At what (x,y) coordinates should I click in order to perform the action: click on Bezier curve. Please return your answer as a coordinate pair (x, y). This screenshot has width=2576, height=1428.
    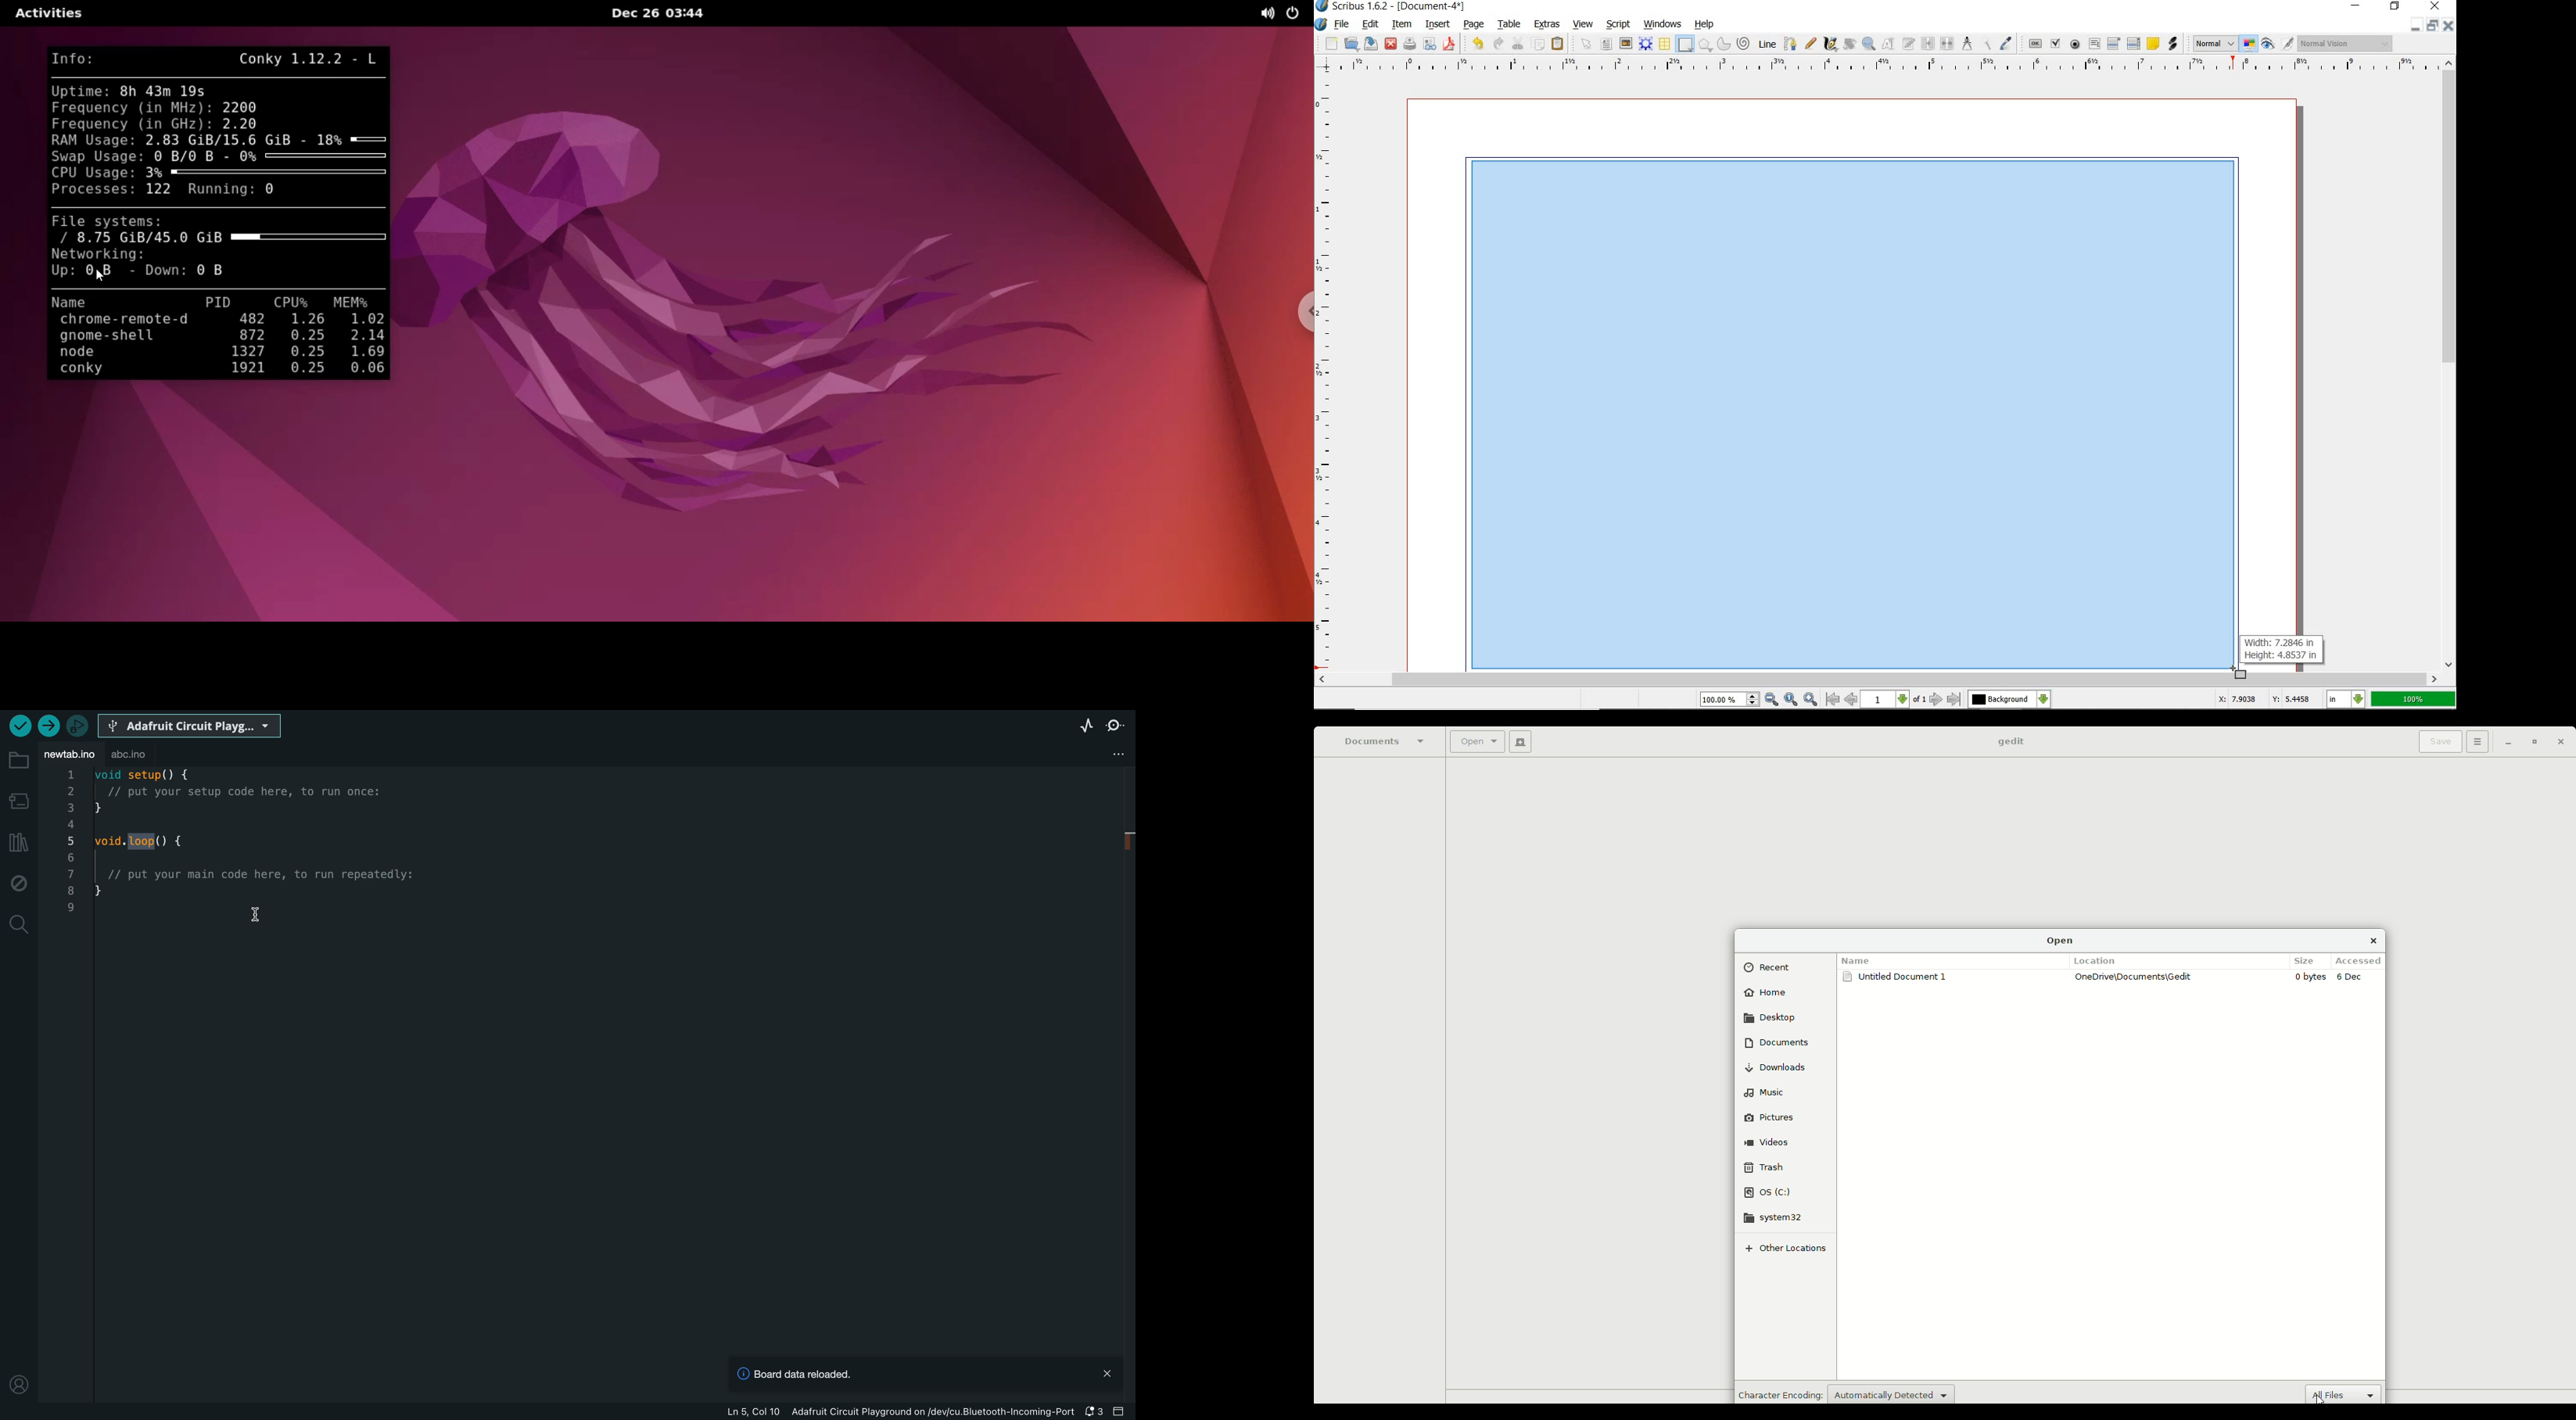
    Looking at the image, I should click on (1791, 42).